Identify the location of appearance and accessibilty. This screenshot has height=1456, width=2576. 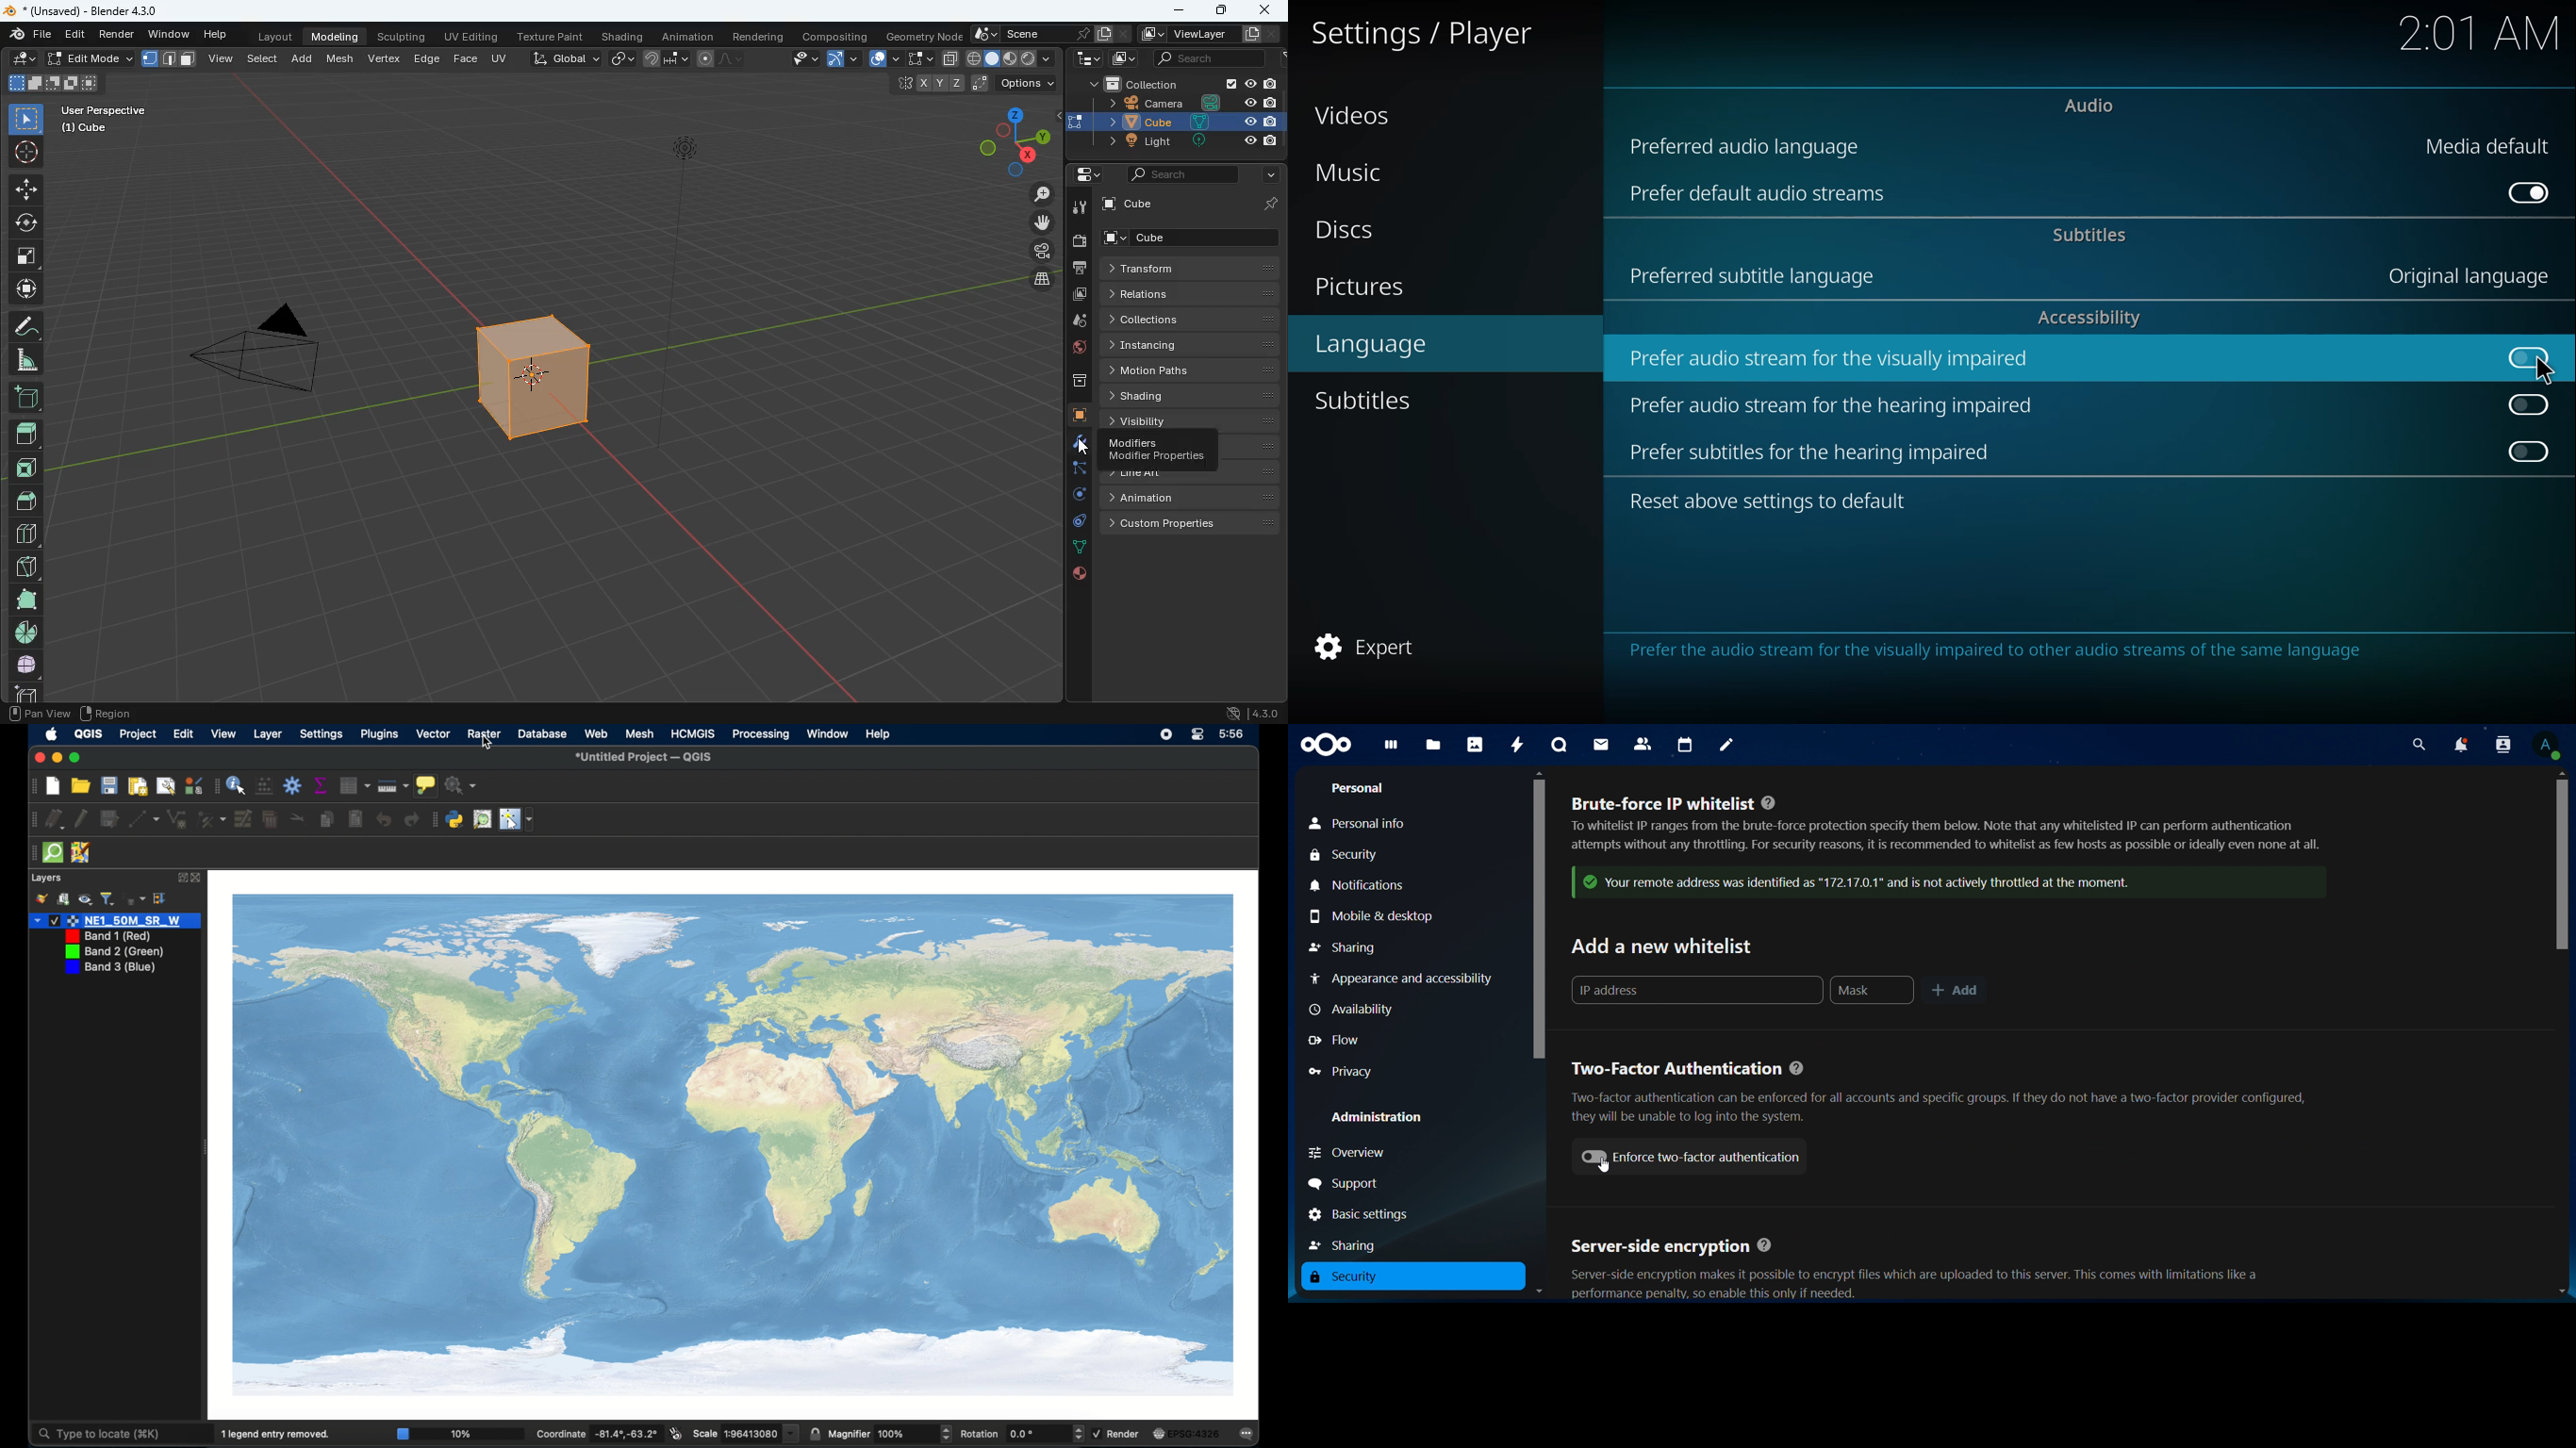
(1407, 979).